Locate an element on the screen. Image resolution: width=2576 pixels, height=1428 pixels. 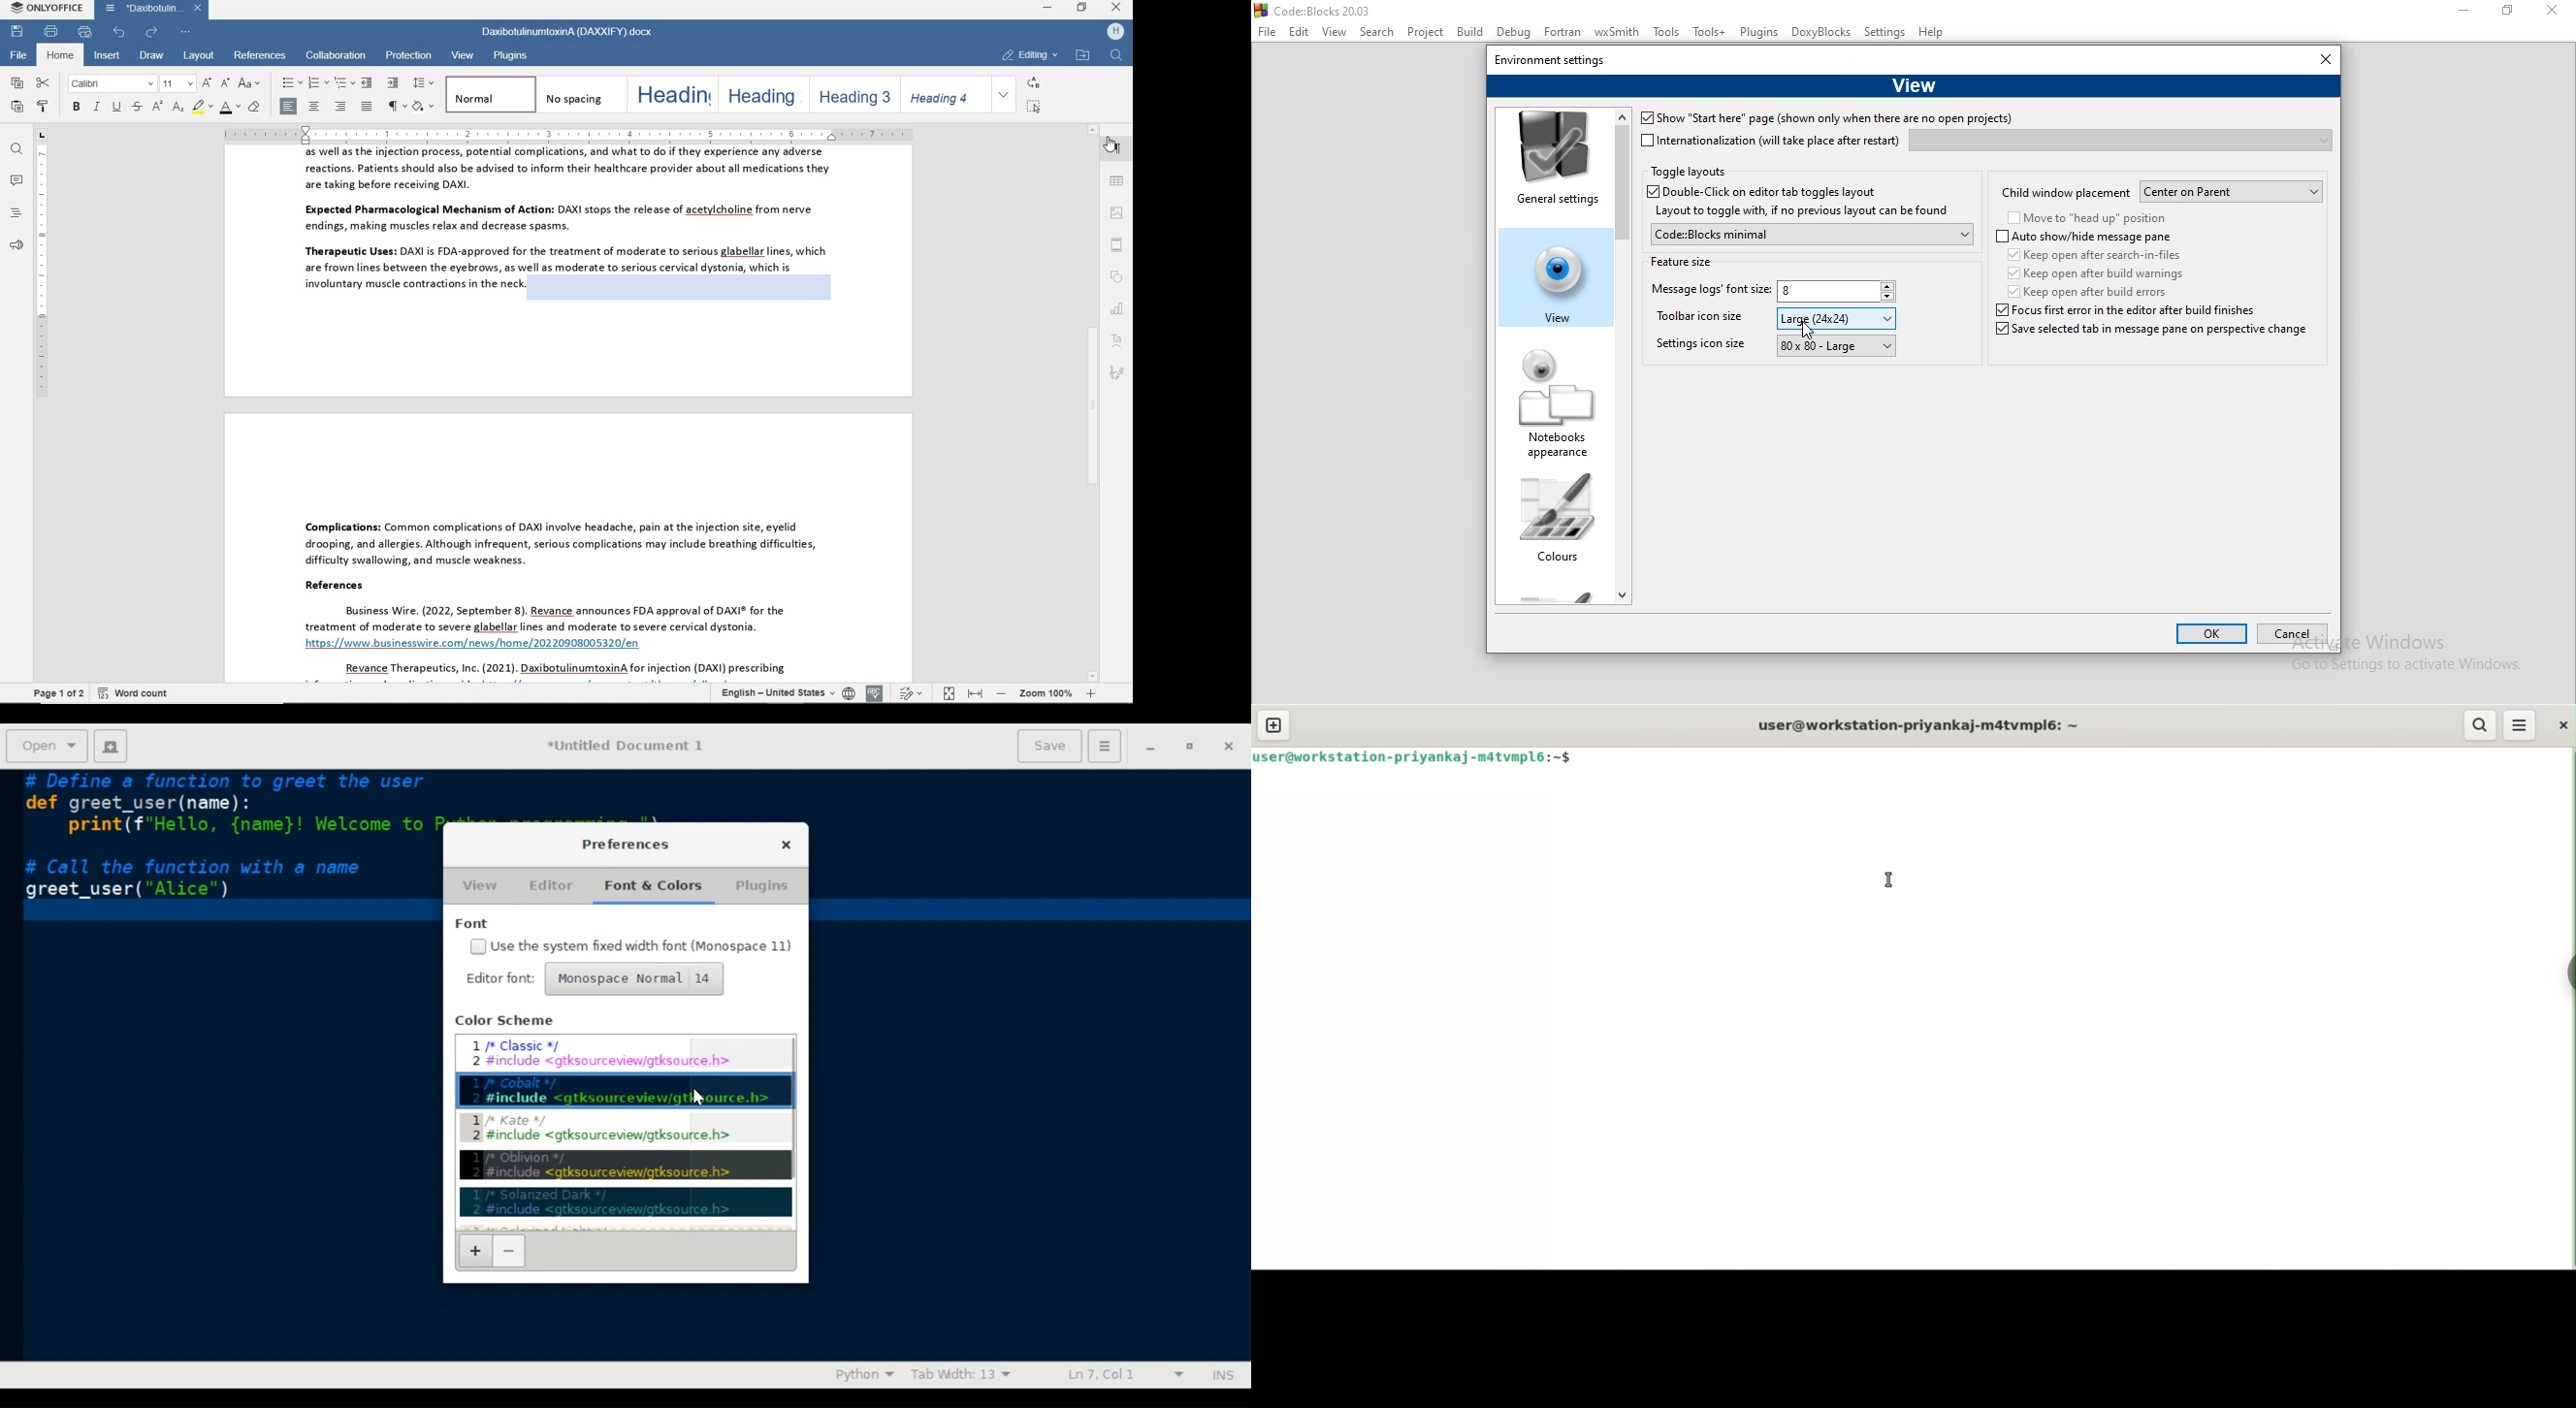
subscript is located at coordinates (178, 109).